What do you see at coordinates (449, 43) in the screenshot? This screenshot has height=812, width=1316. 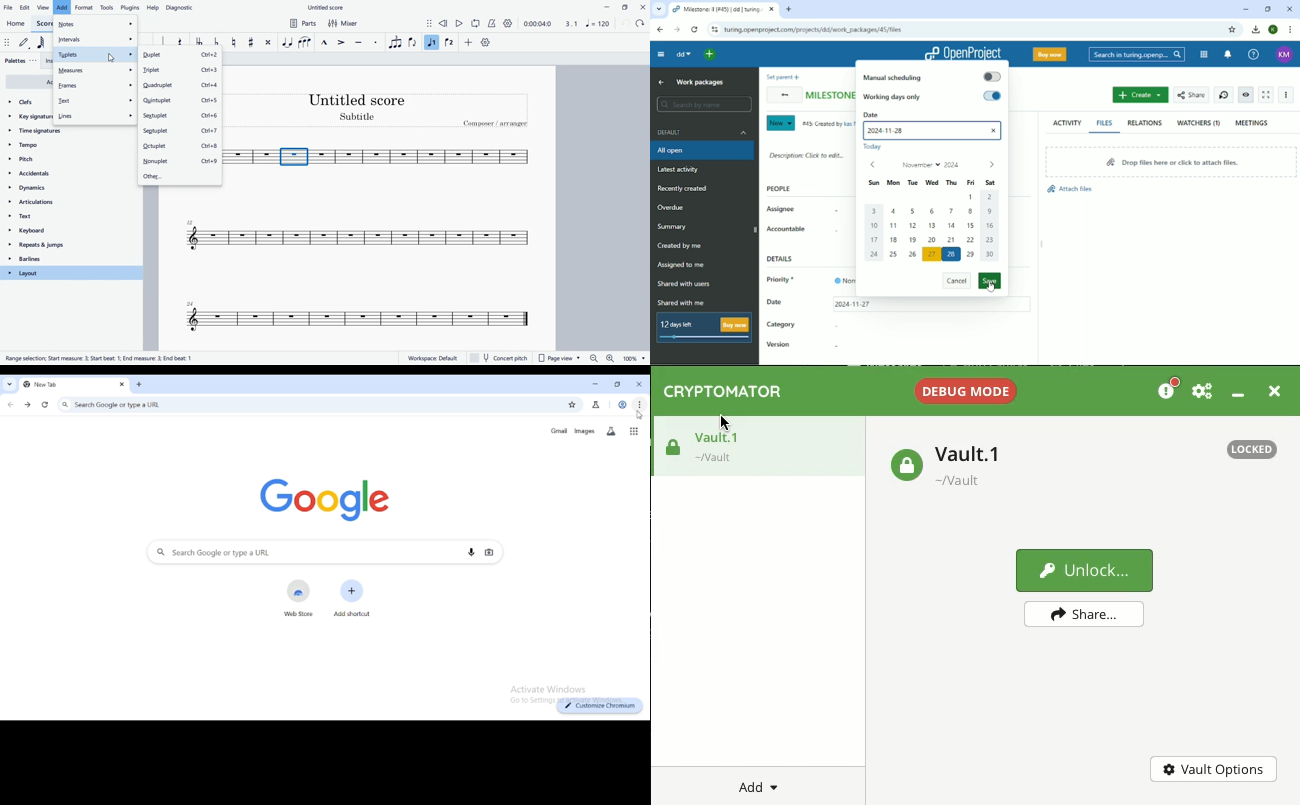 I see `voice 2` at bounding box center [449, 43].